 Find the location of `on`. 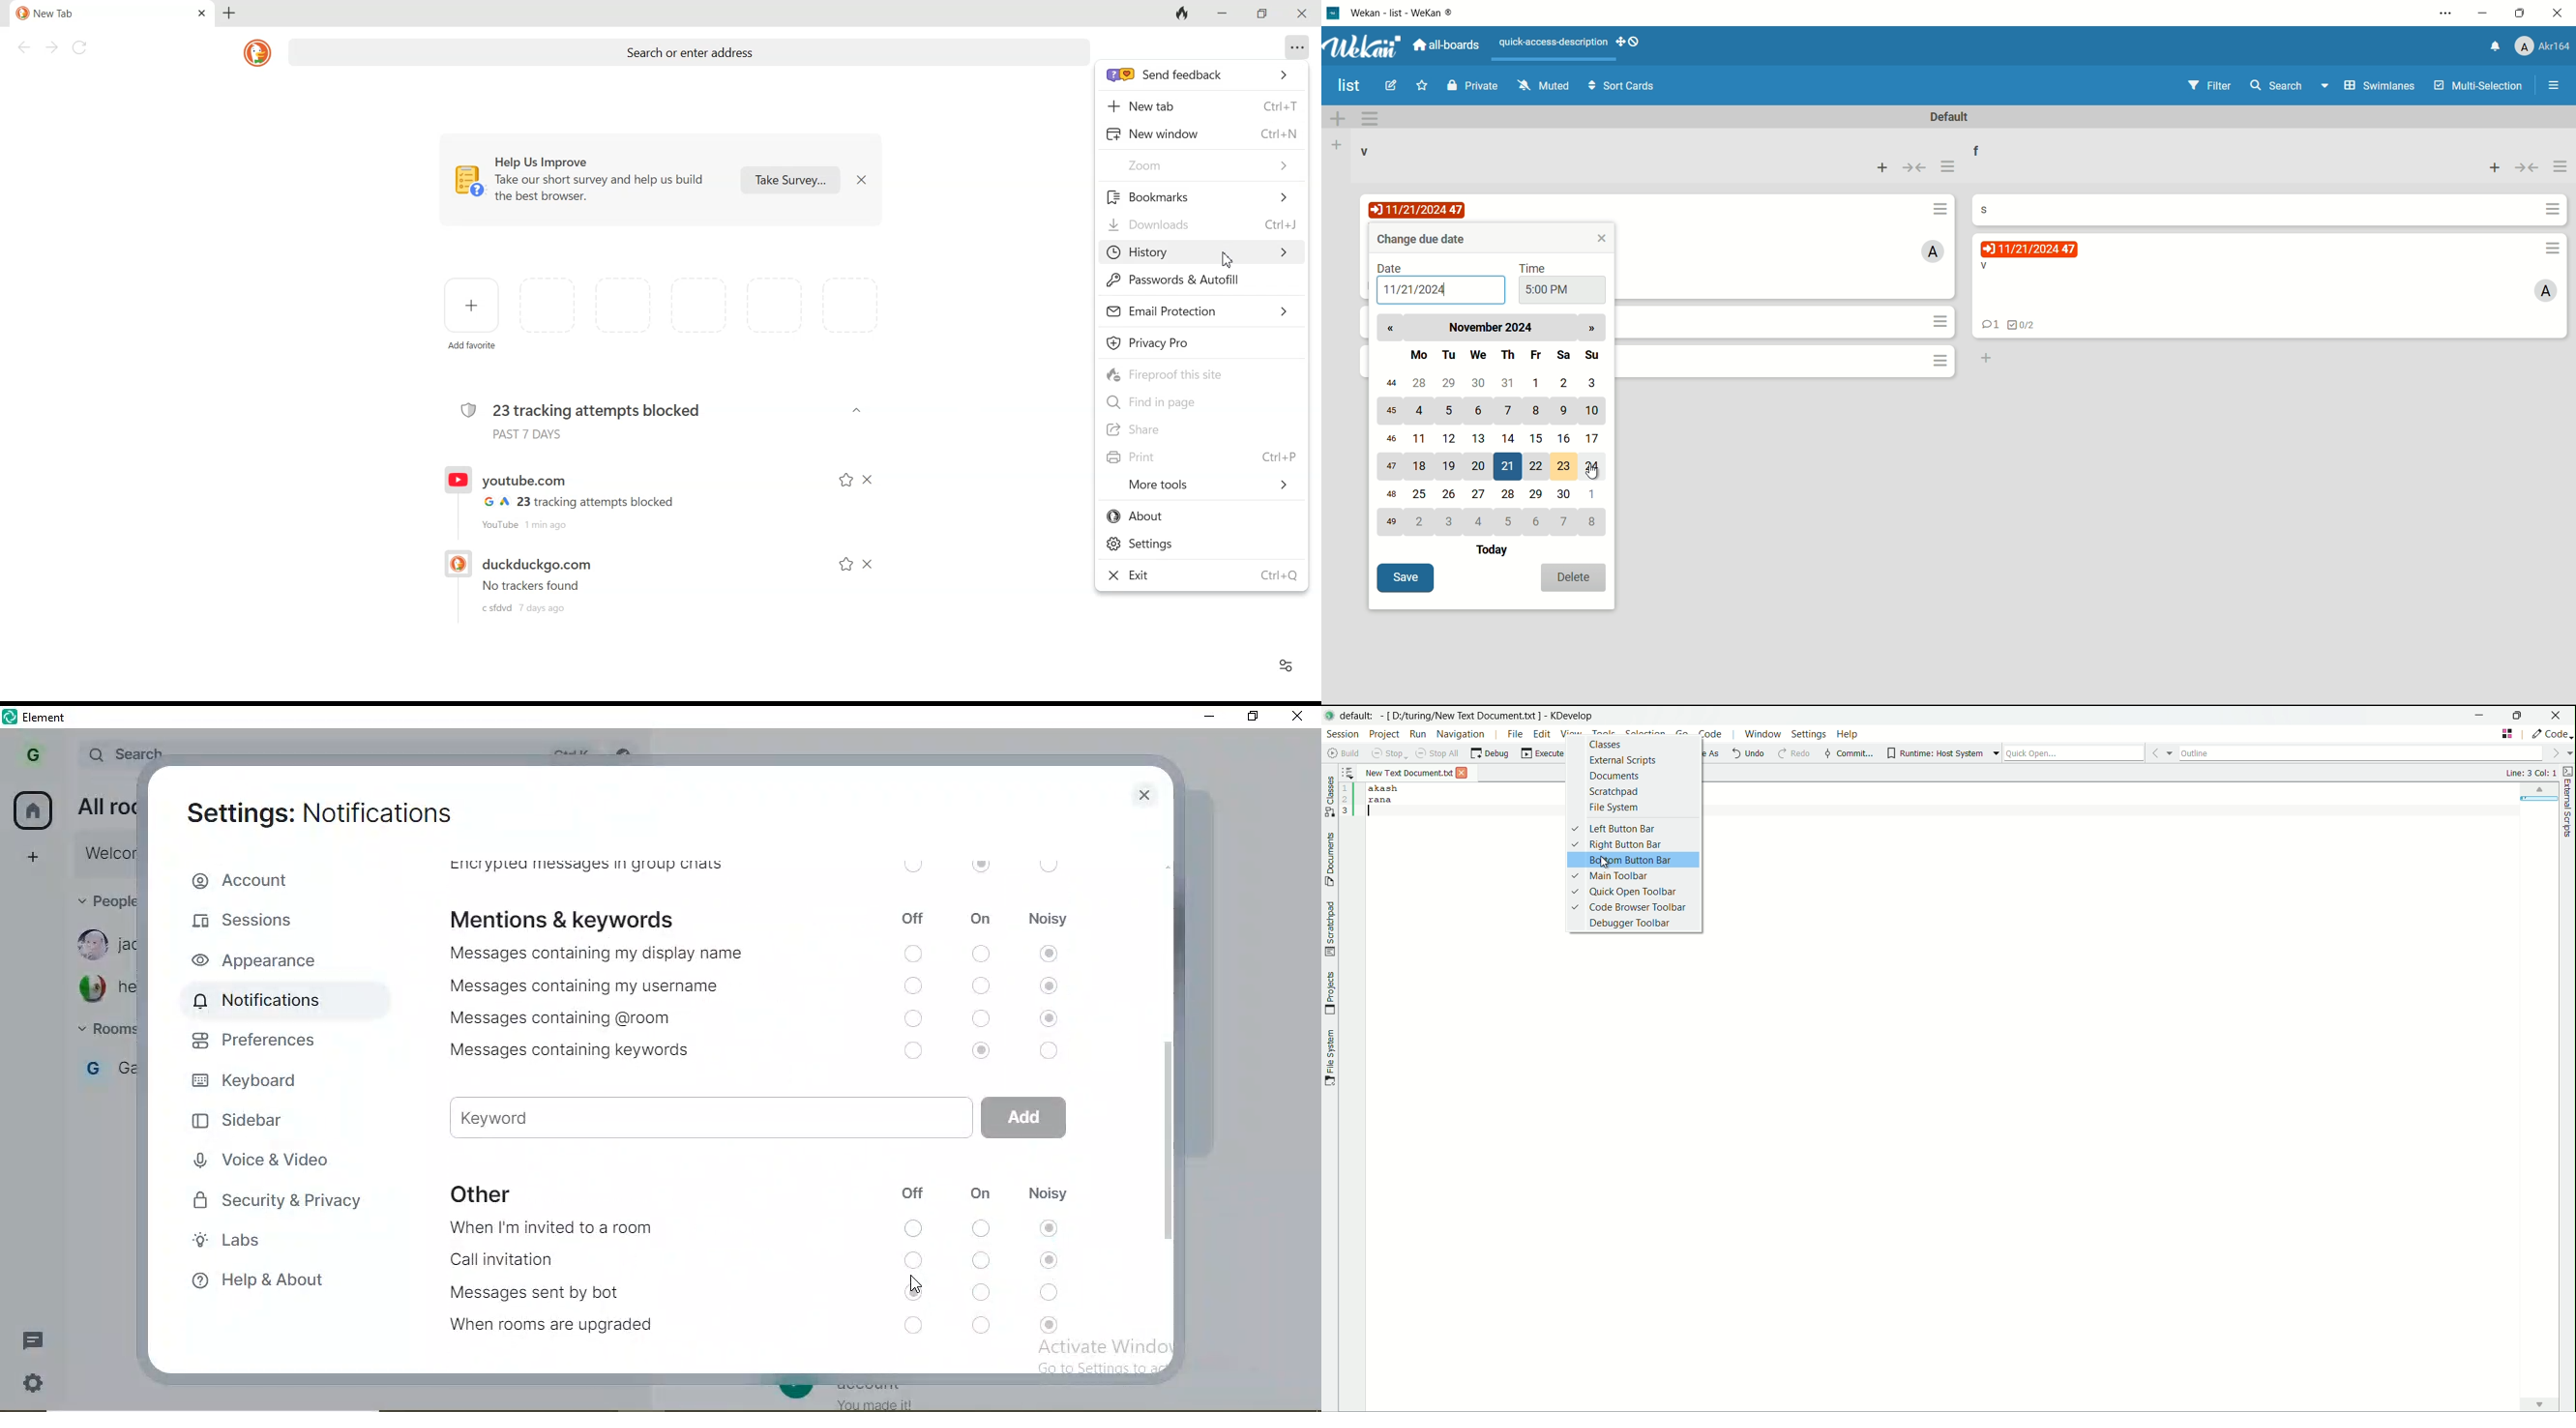

on is located at coordinates (985, 1191).